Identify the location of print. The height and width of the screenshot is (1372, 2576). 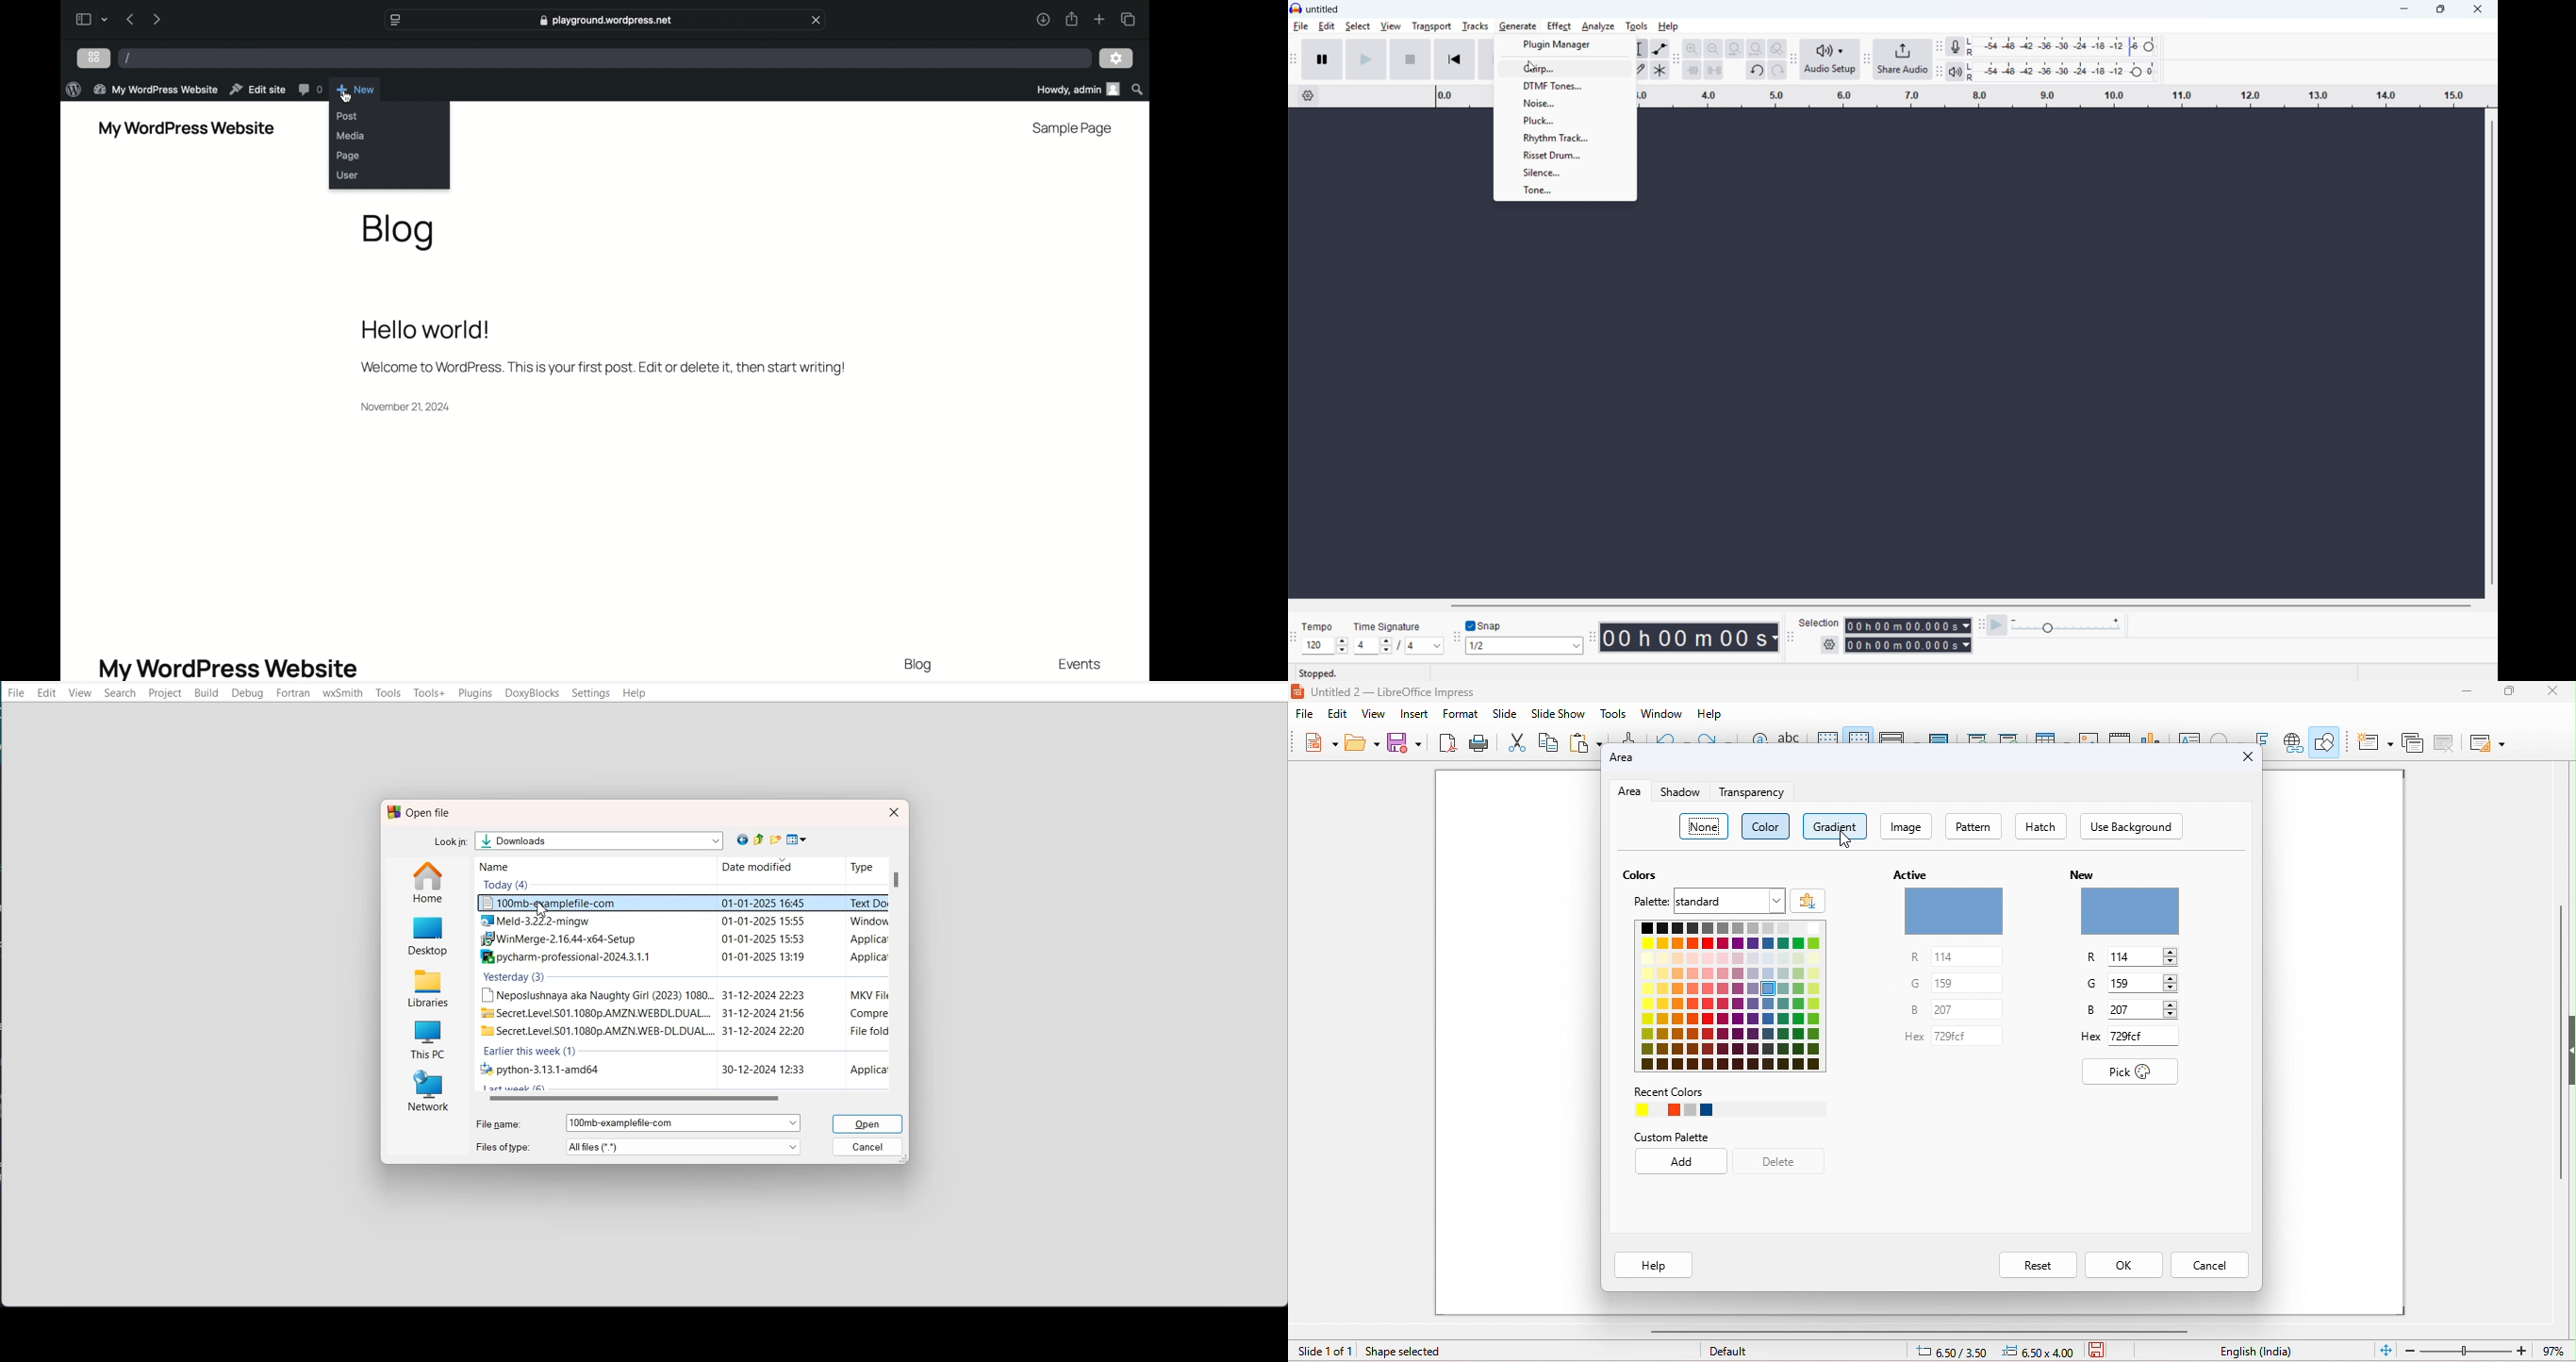
(1478, 741).